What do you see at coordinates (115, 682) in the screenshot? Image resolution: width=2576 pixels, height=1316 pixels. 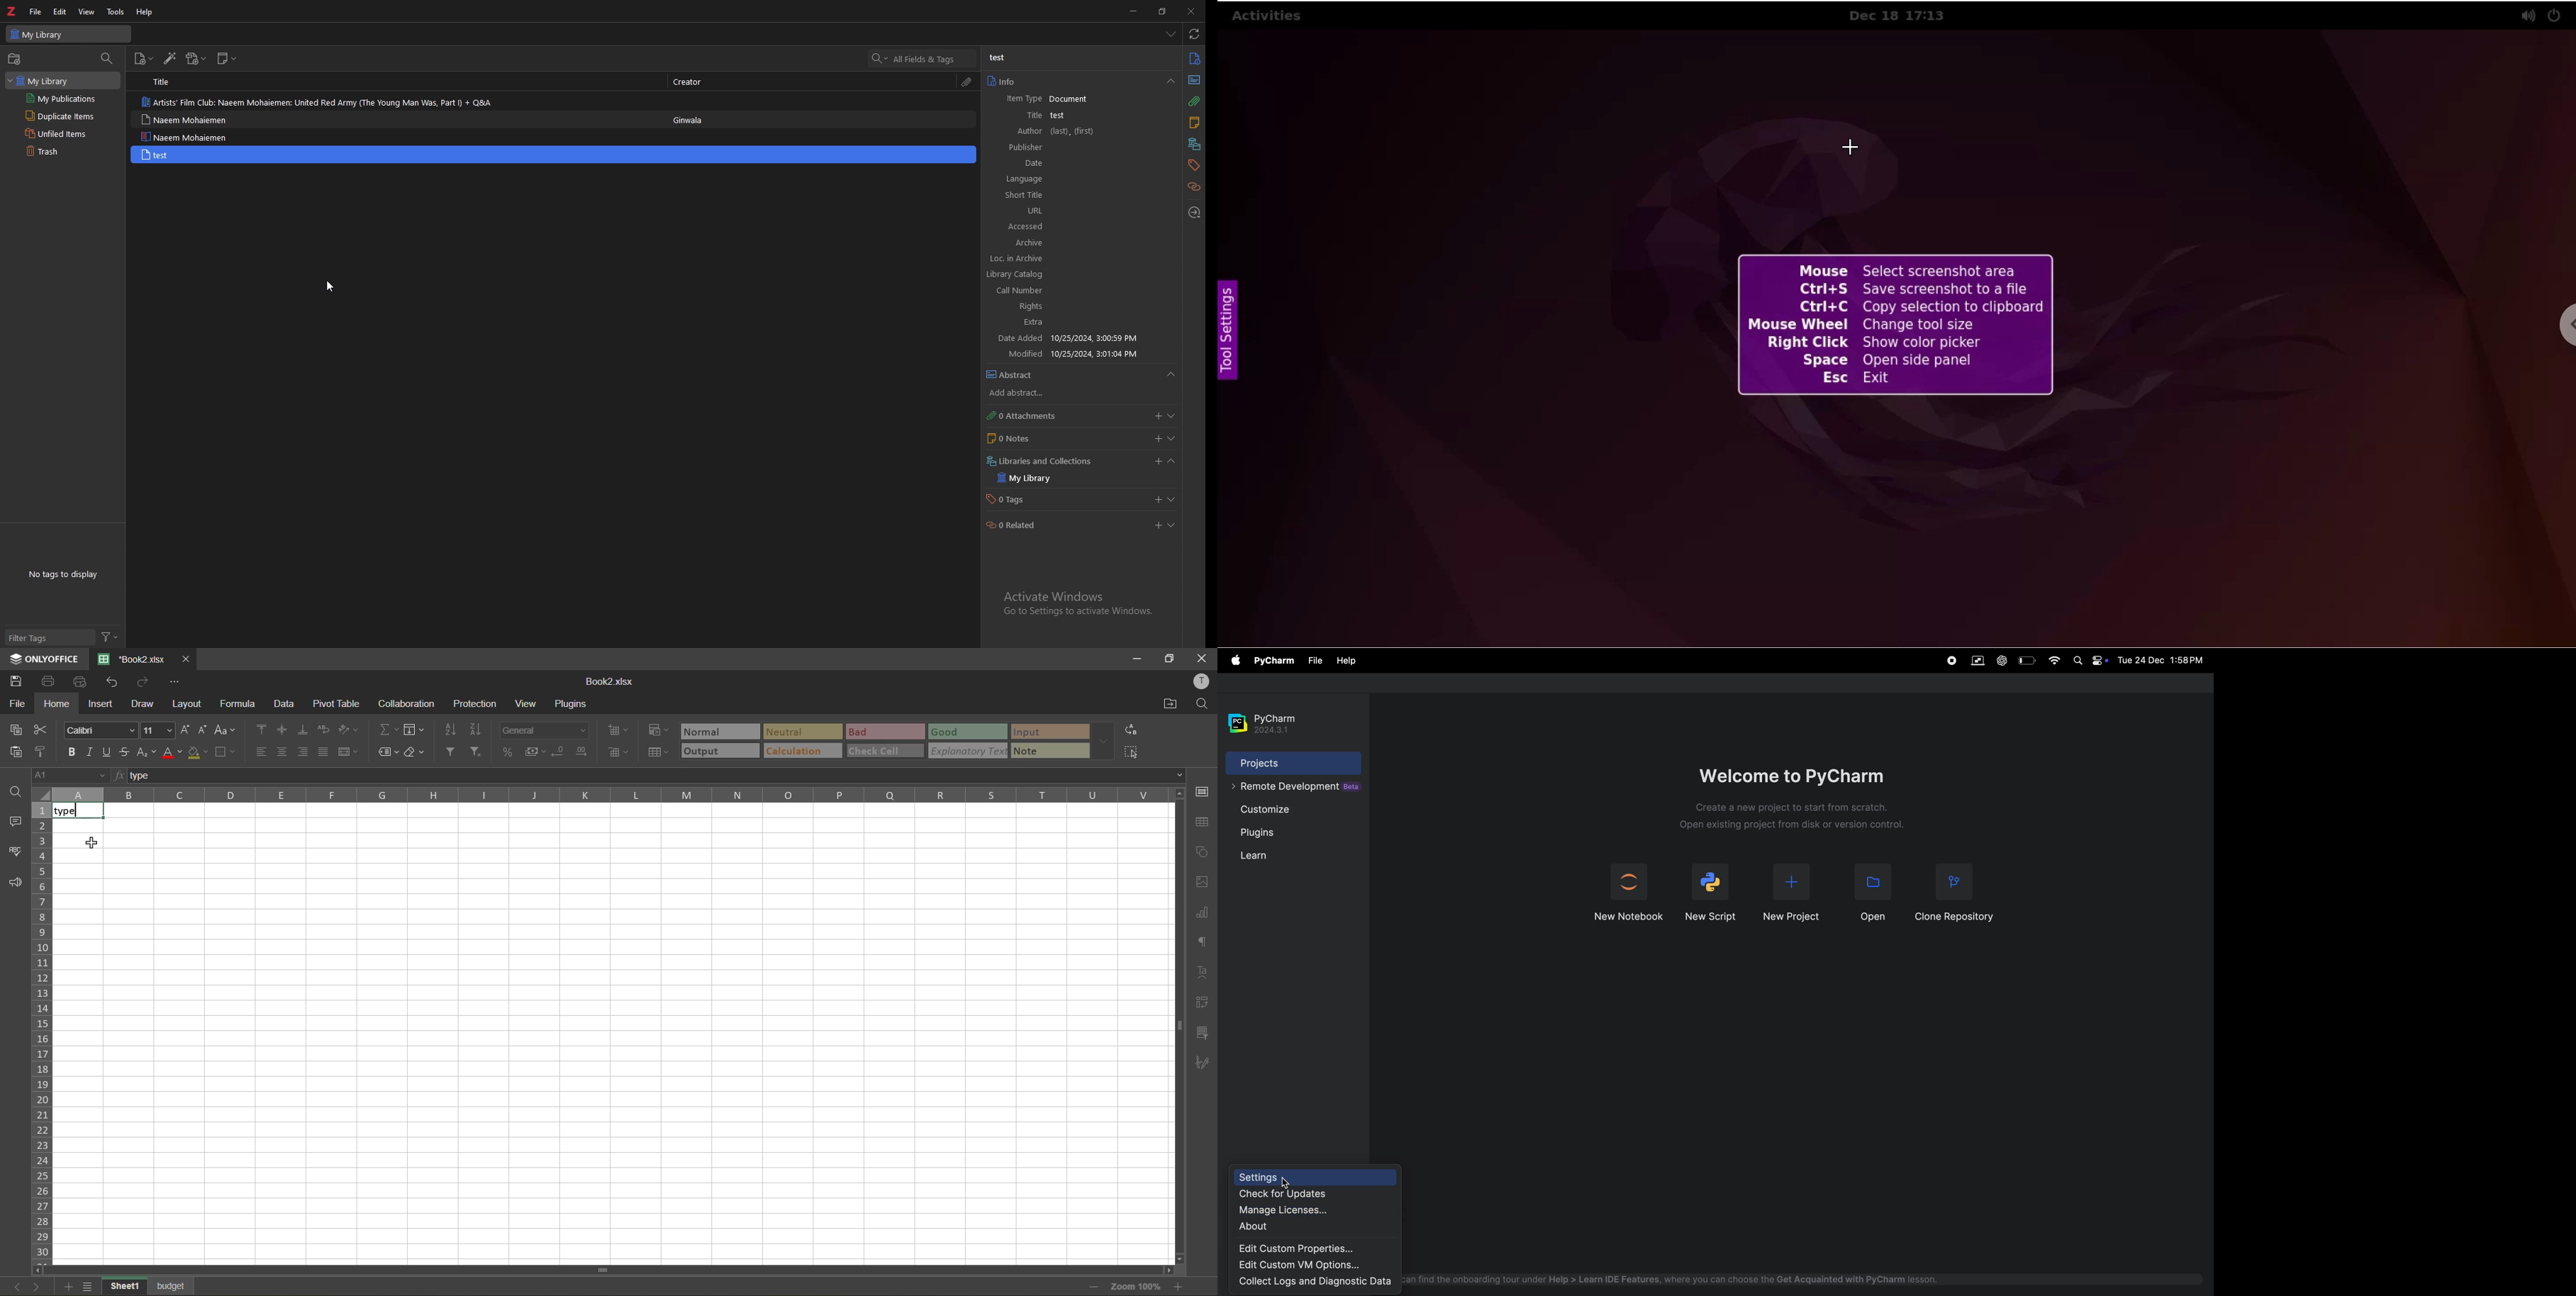 I see `undo` at bounding box center [115, 682].